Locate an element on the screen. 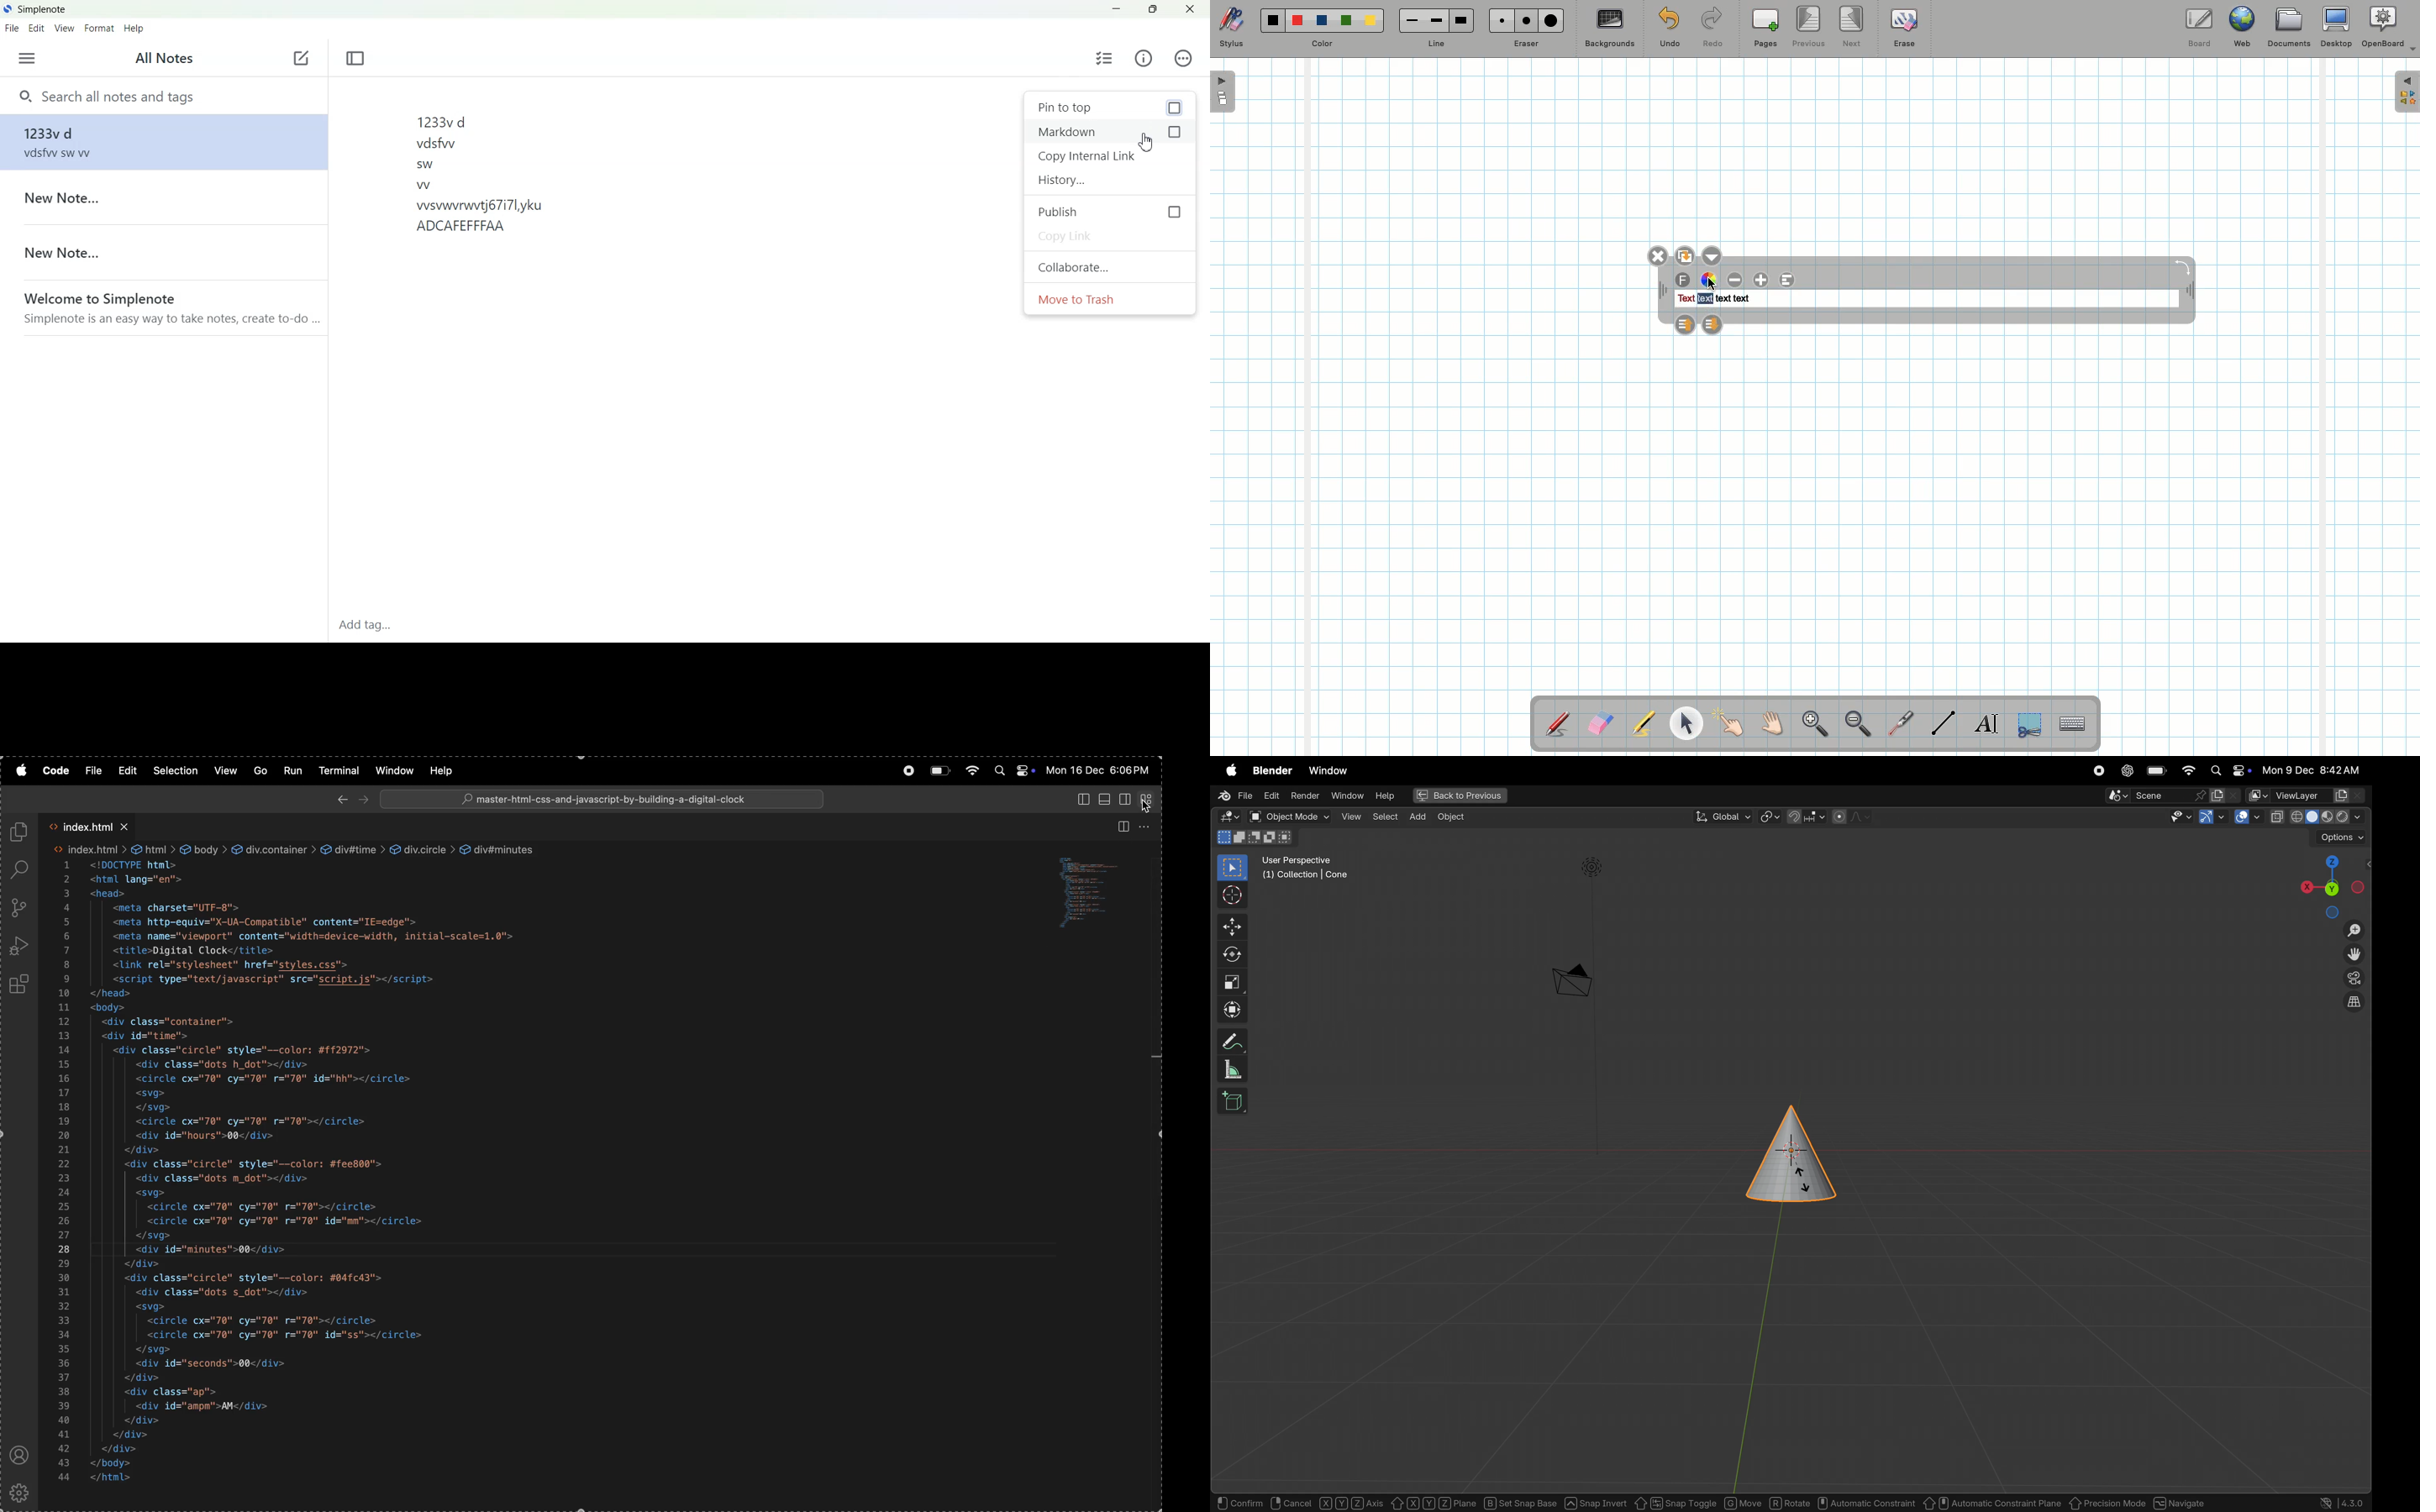 This screenshot has height=1512, width=2436. snap toggle is located at coordinates (1676, 1501).